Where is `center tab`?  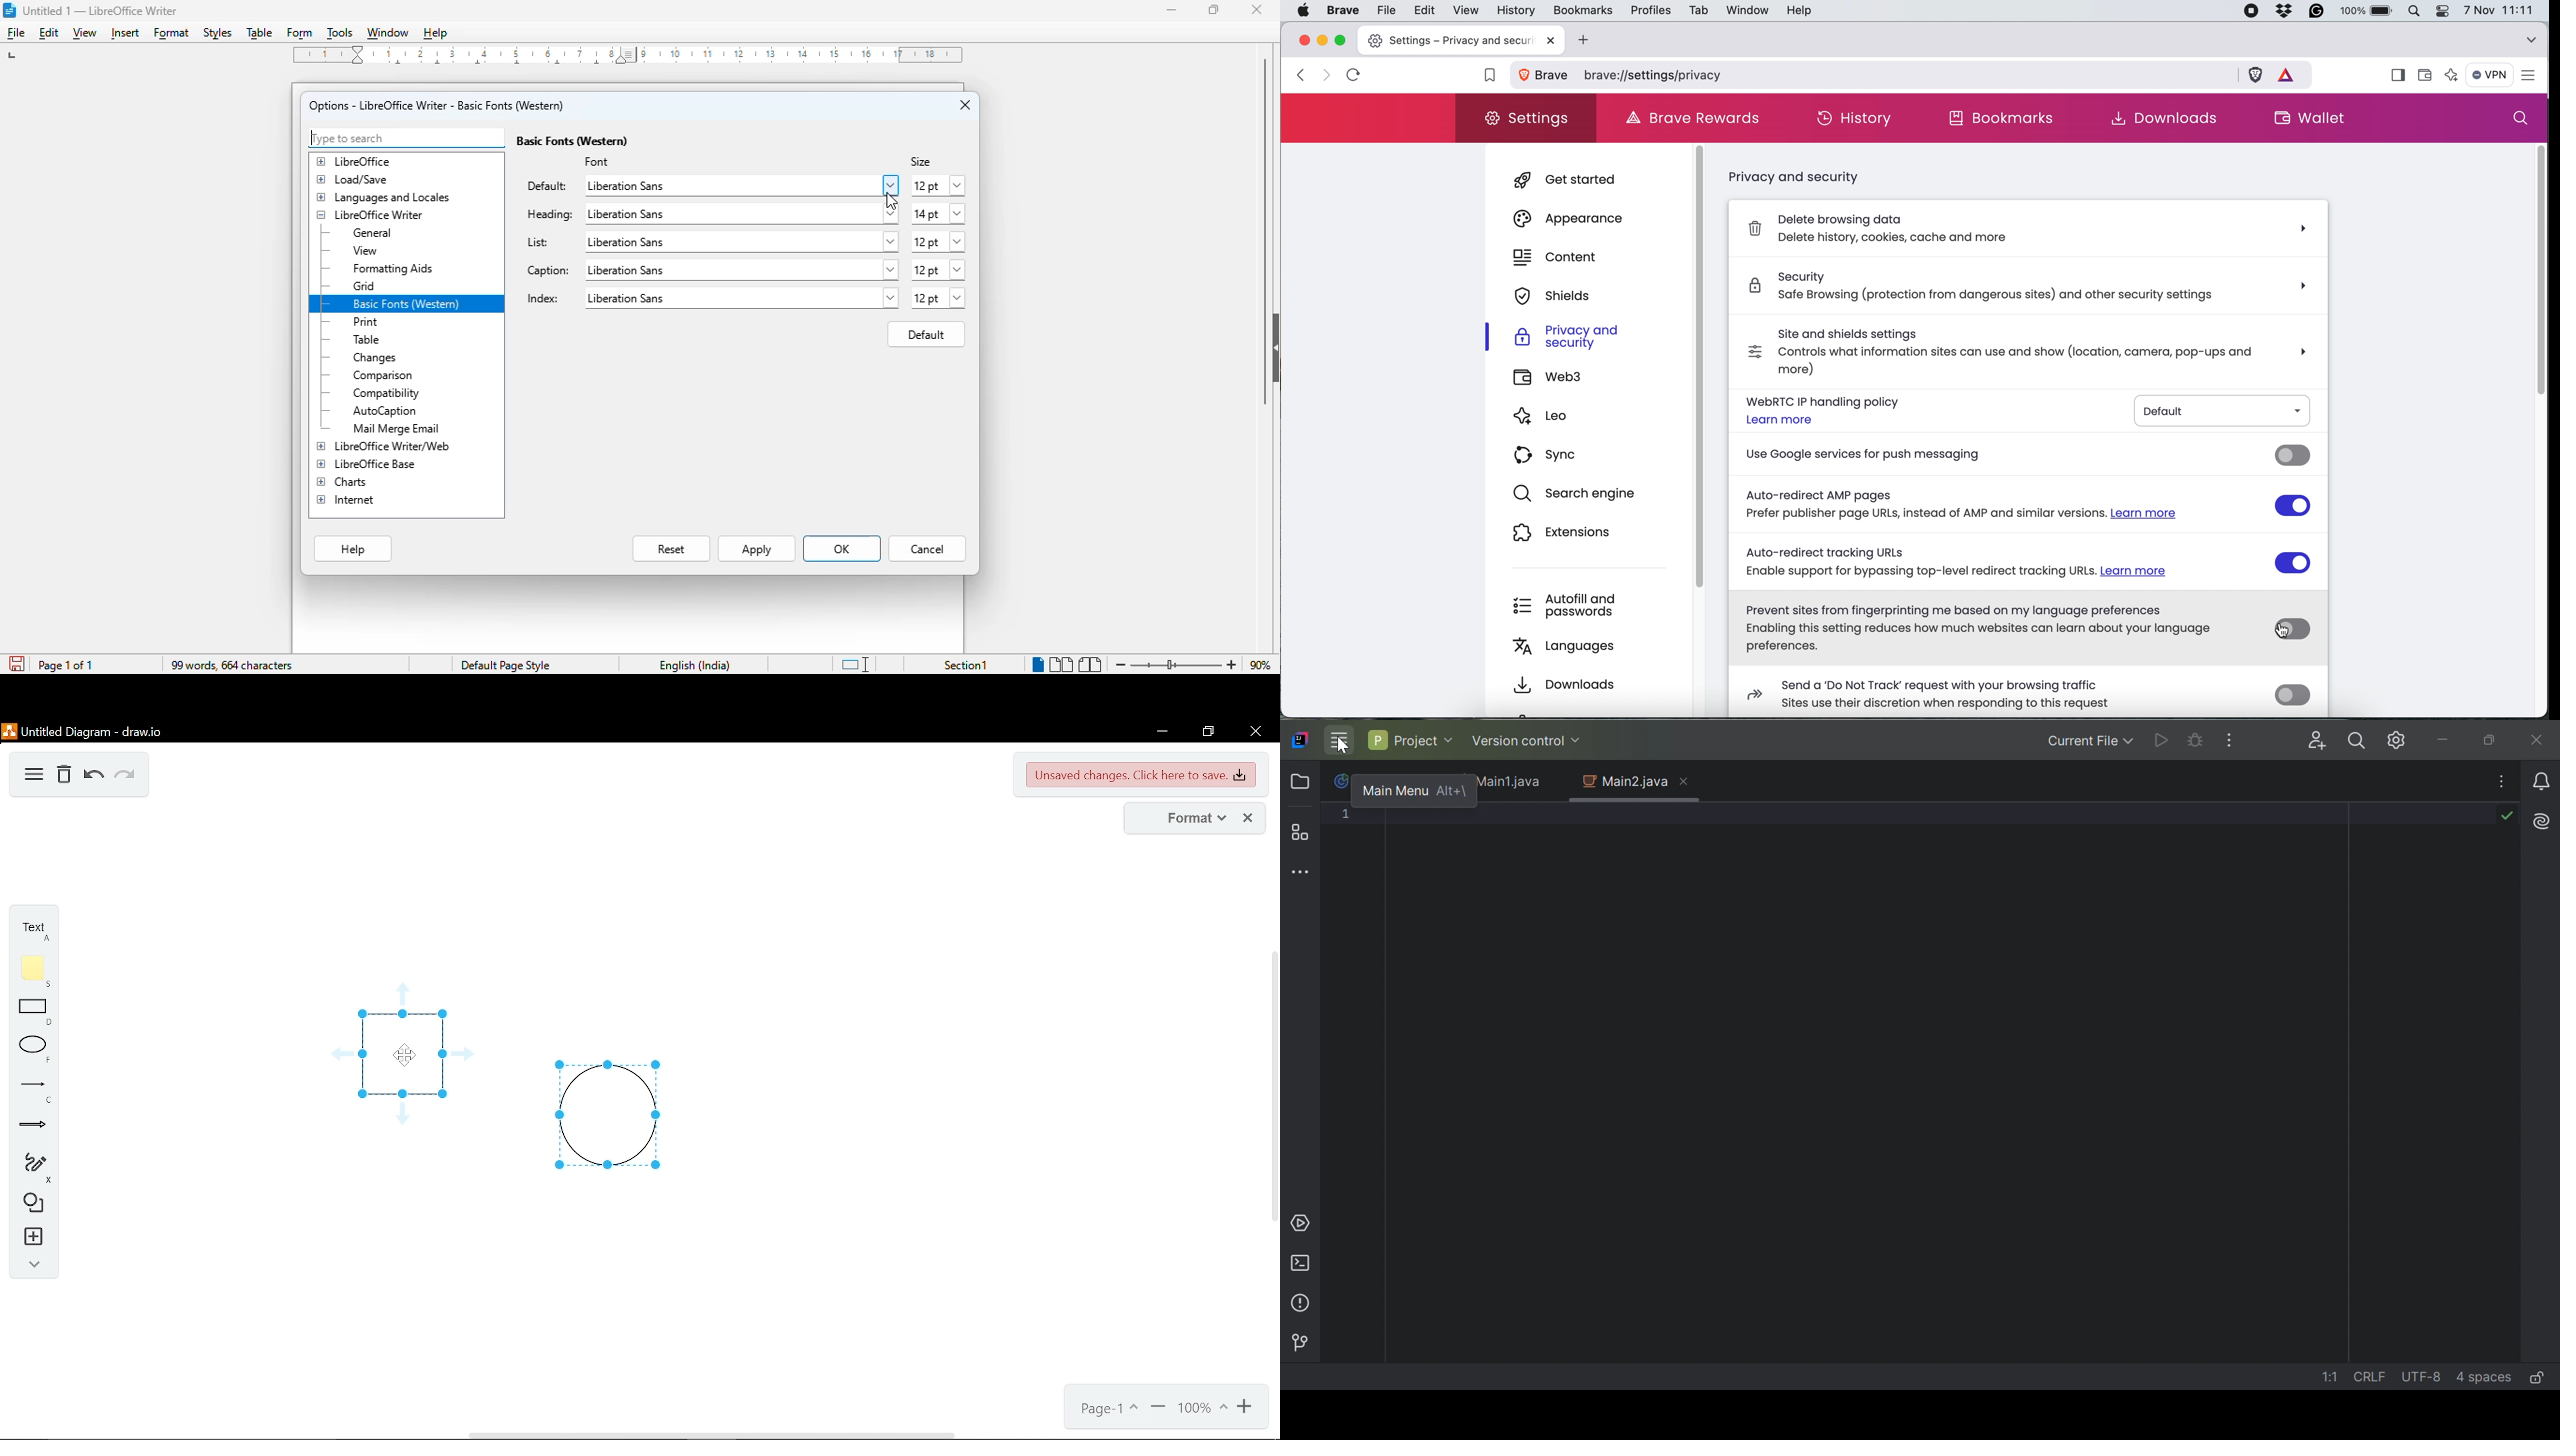 center tab is located at coordinates (520, 67).